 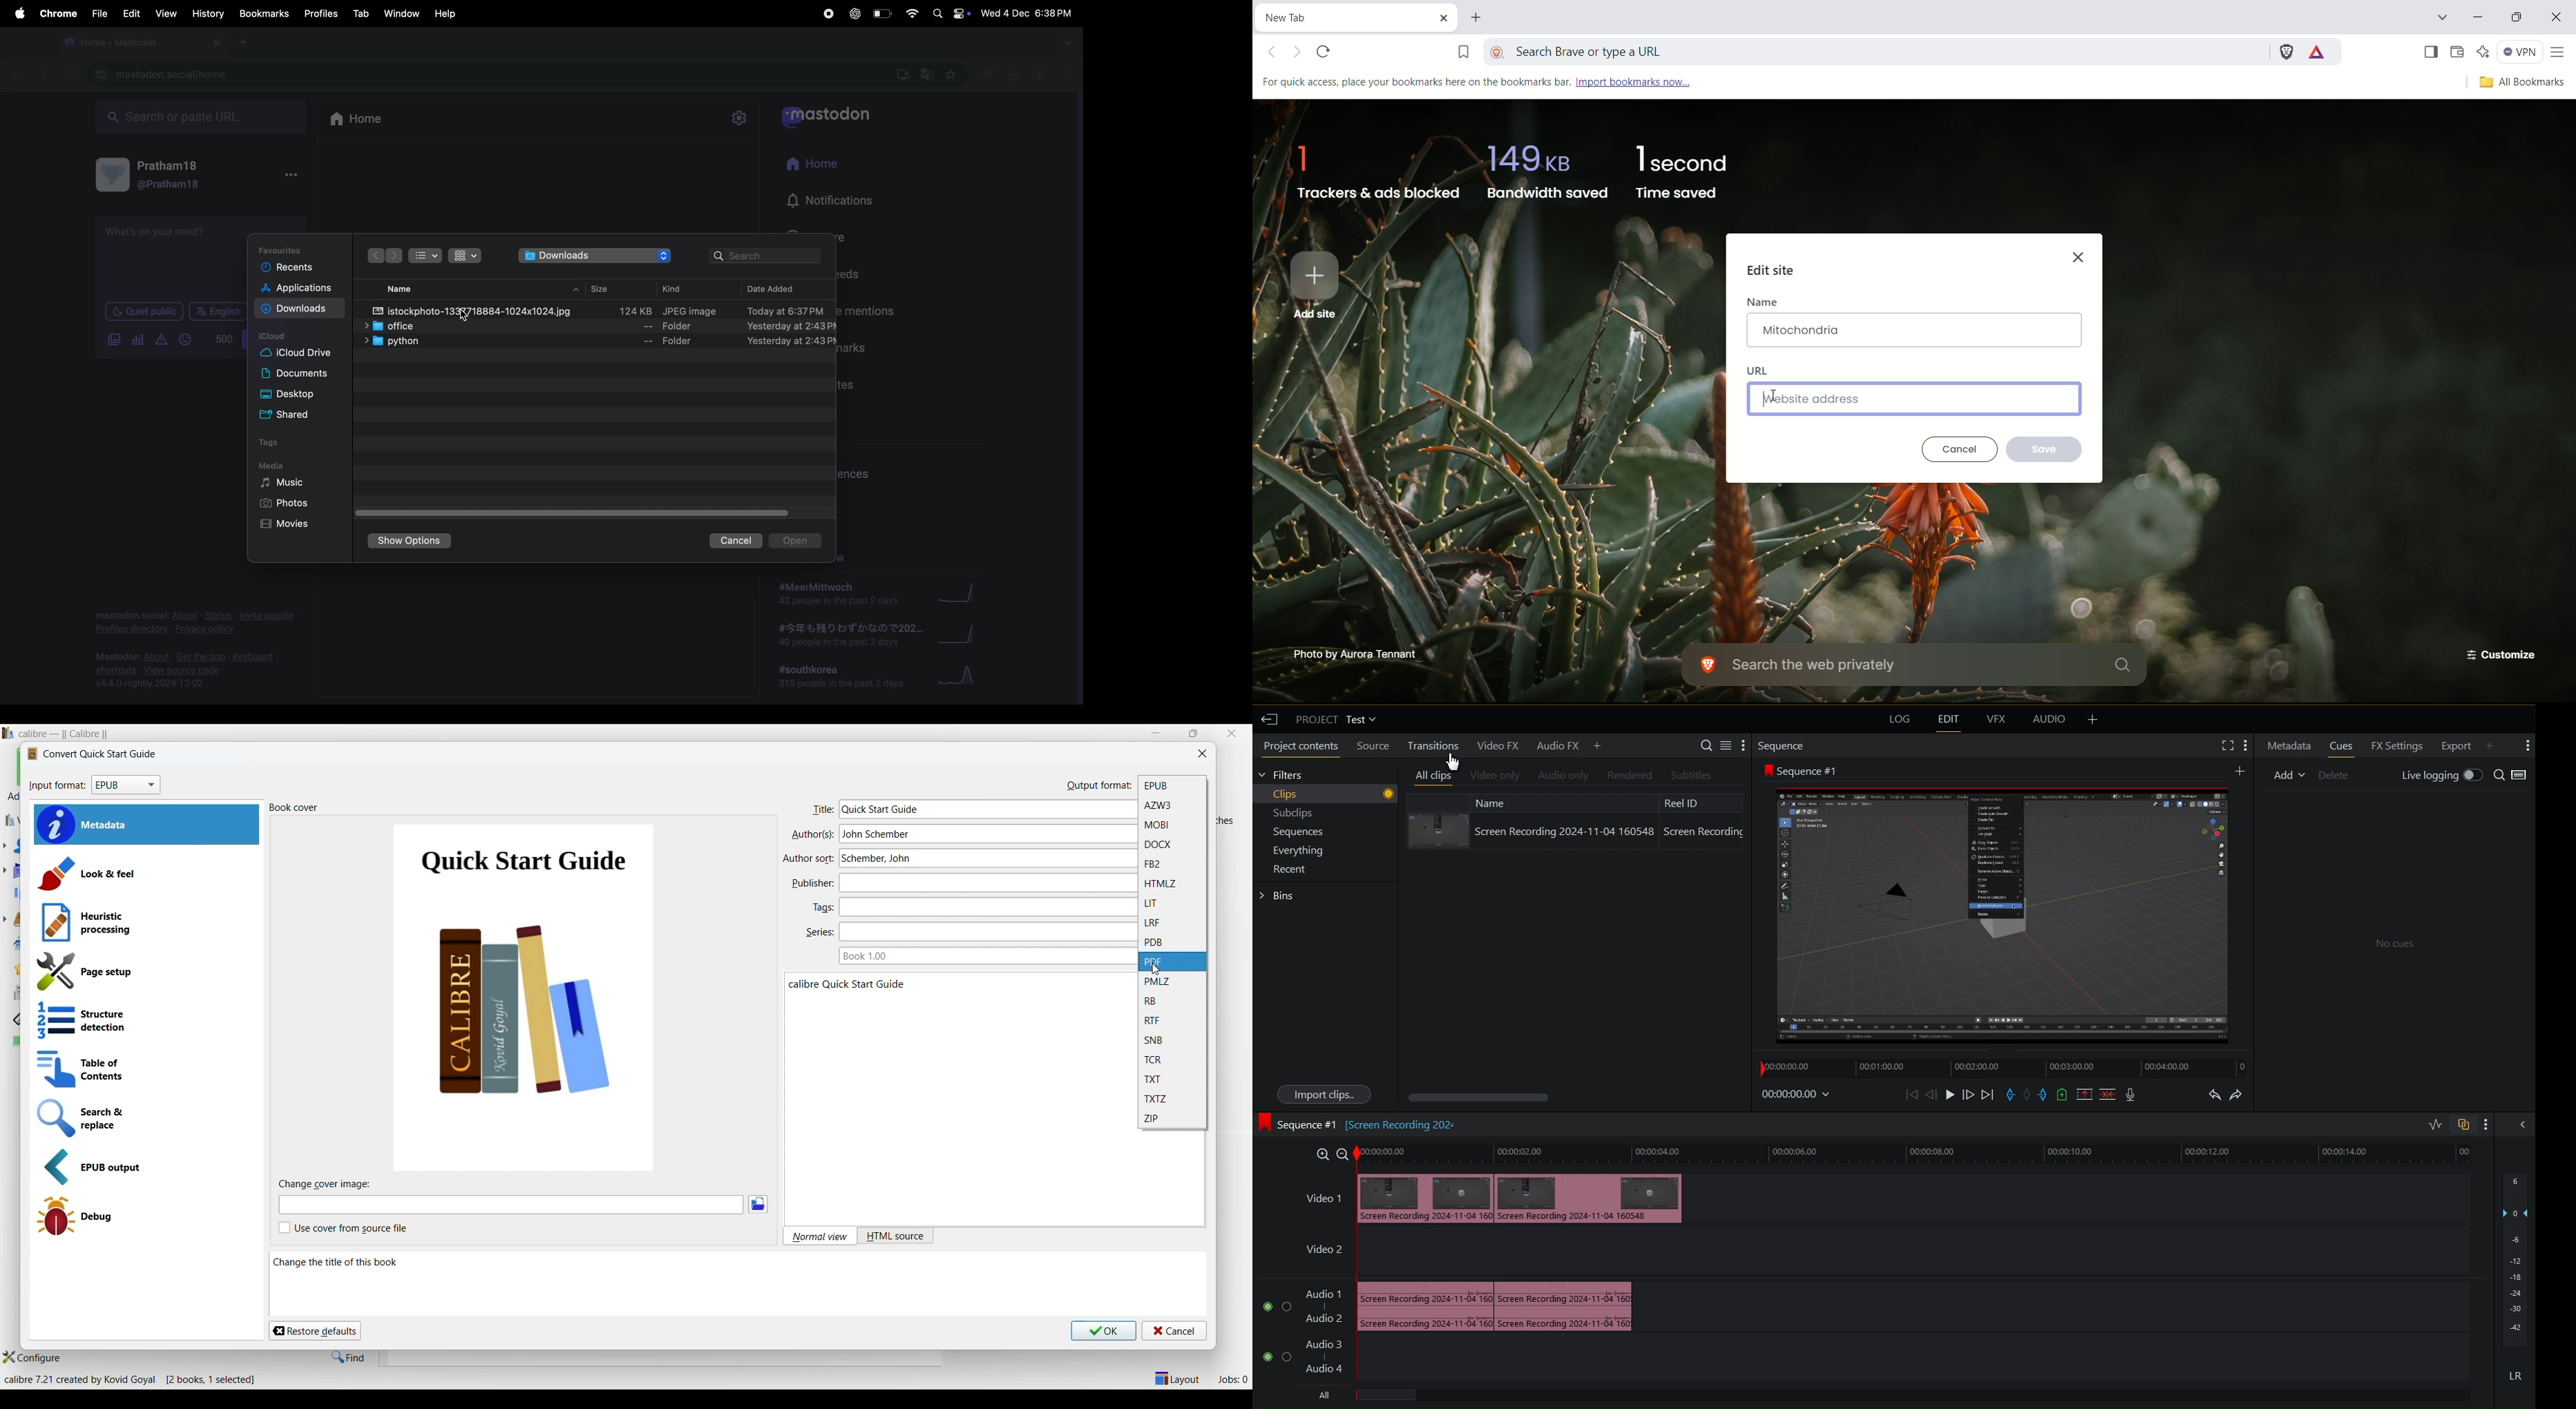 I want to click on More, so click(x=2093, y=720).